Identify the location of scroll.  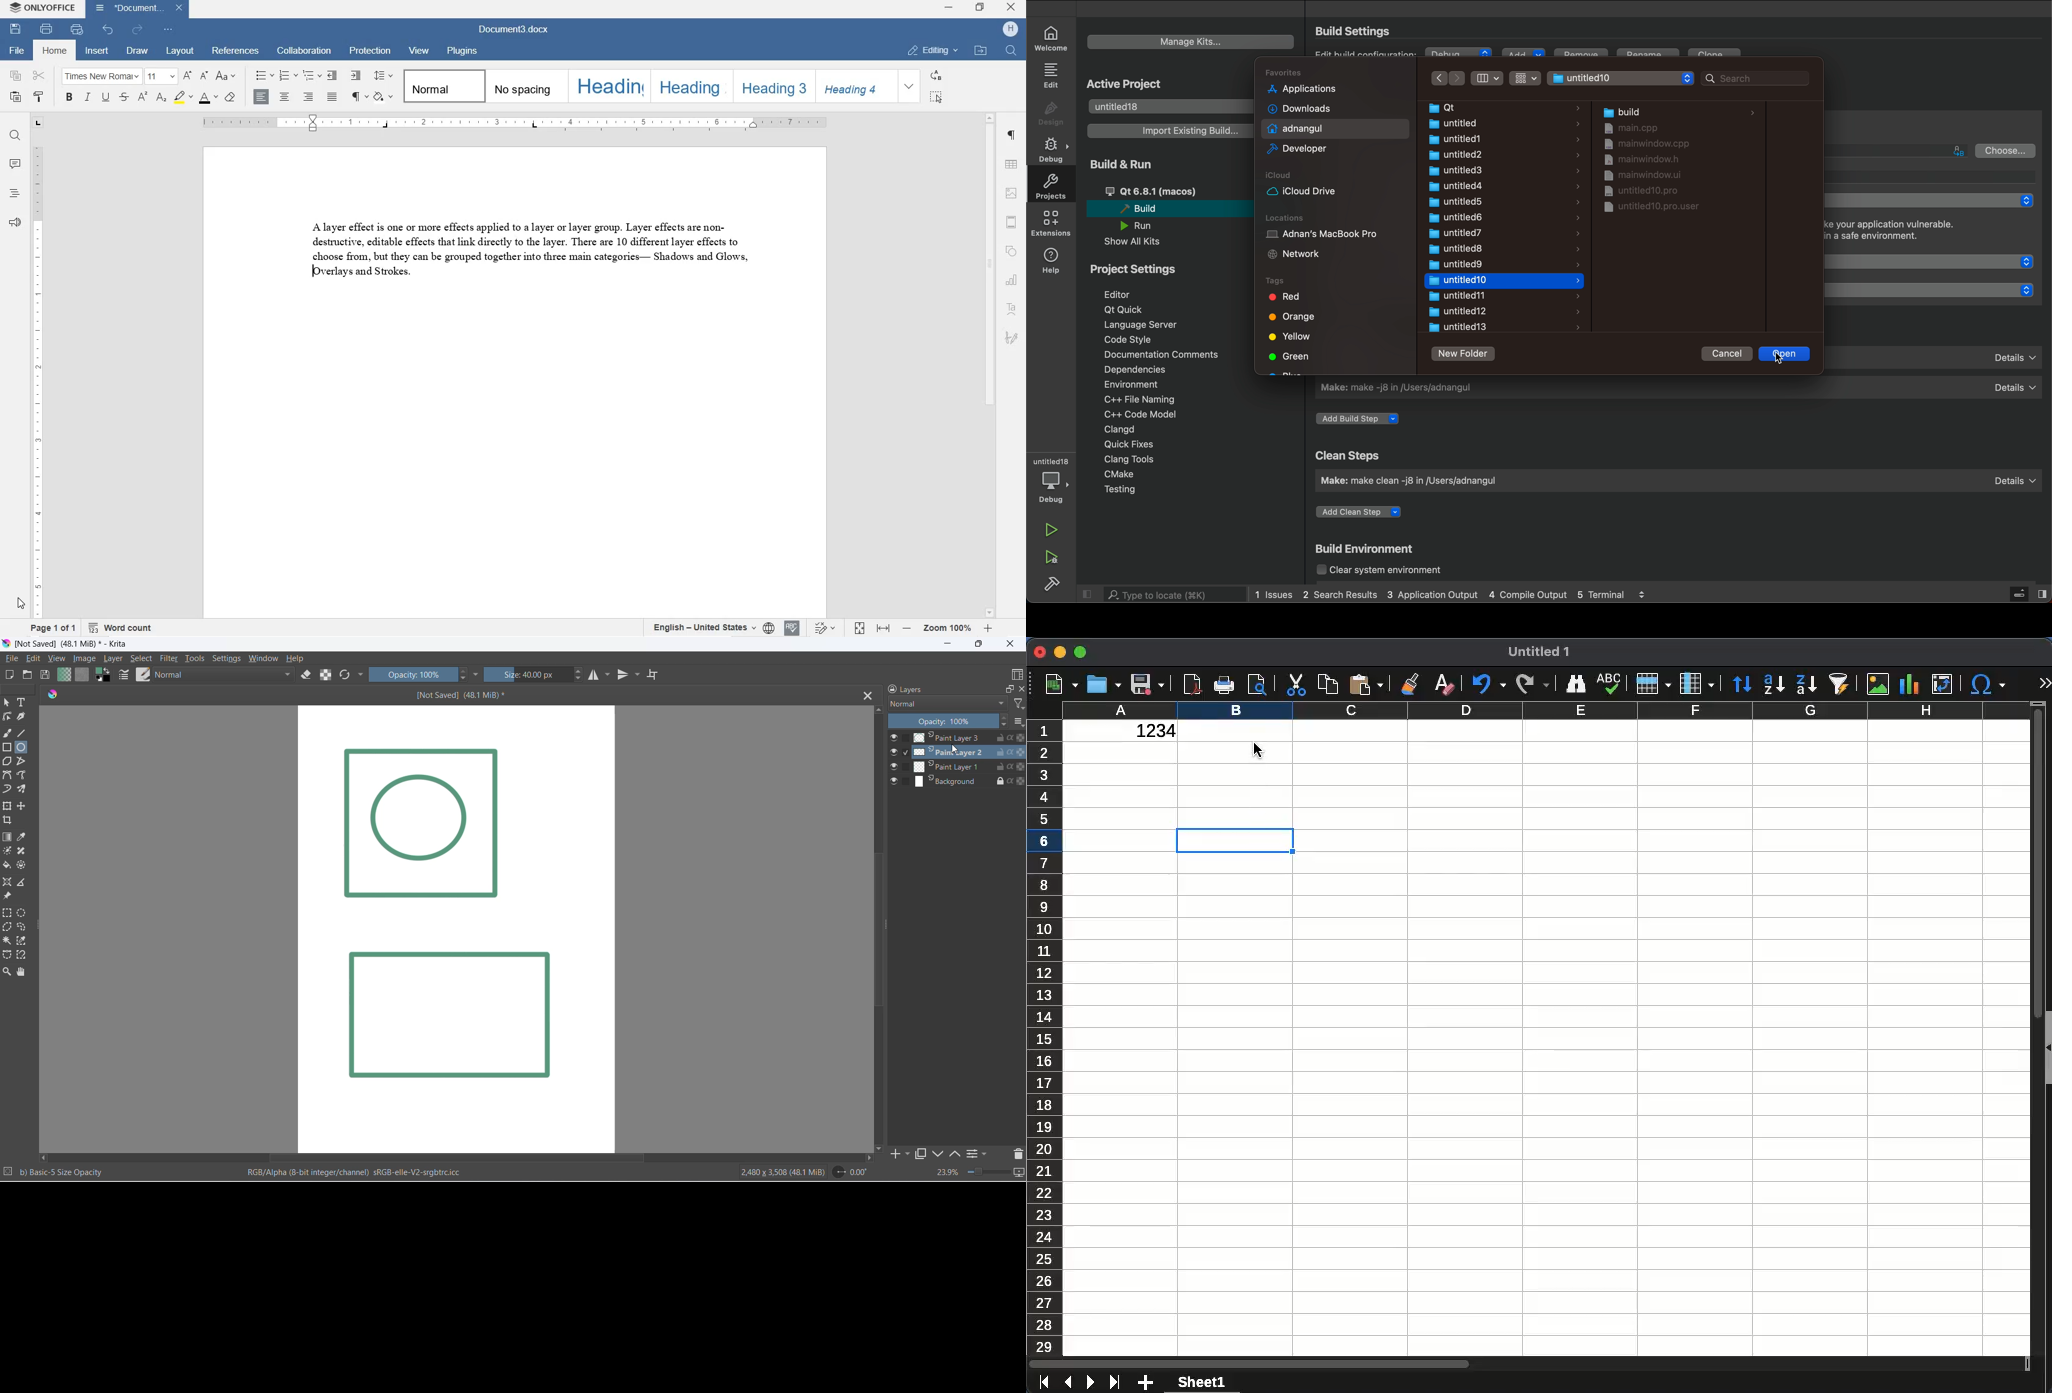
(2035, 1028).